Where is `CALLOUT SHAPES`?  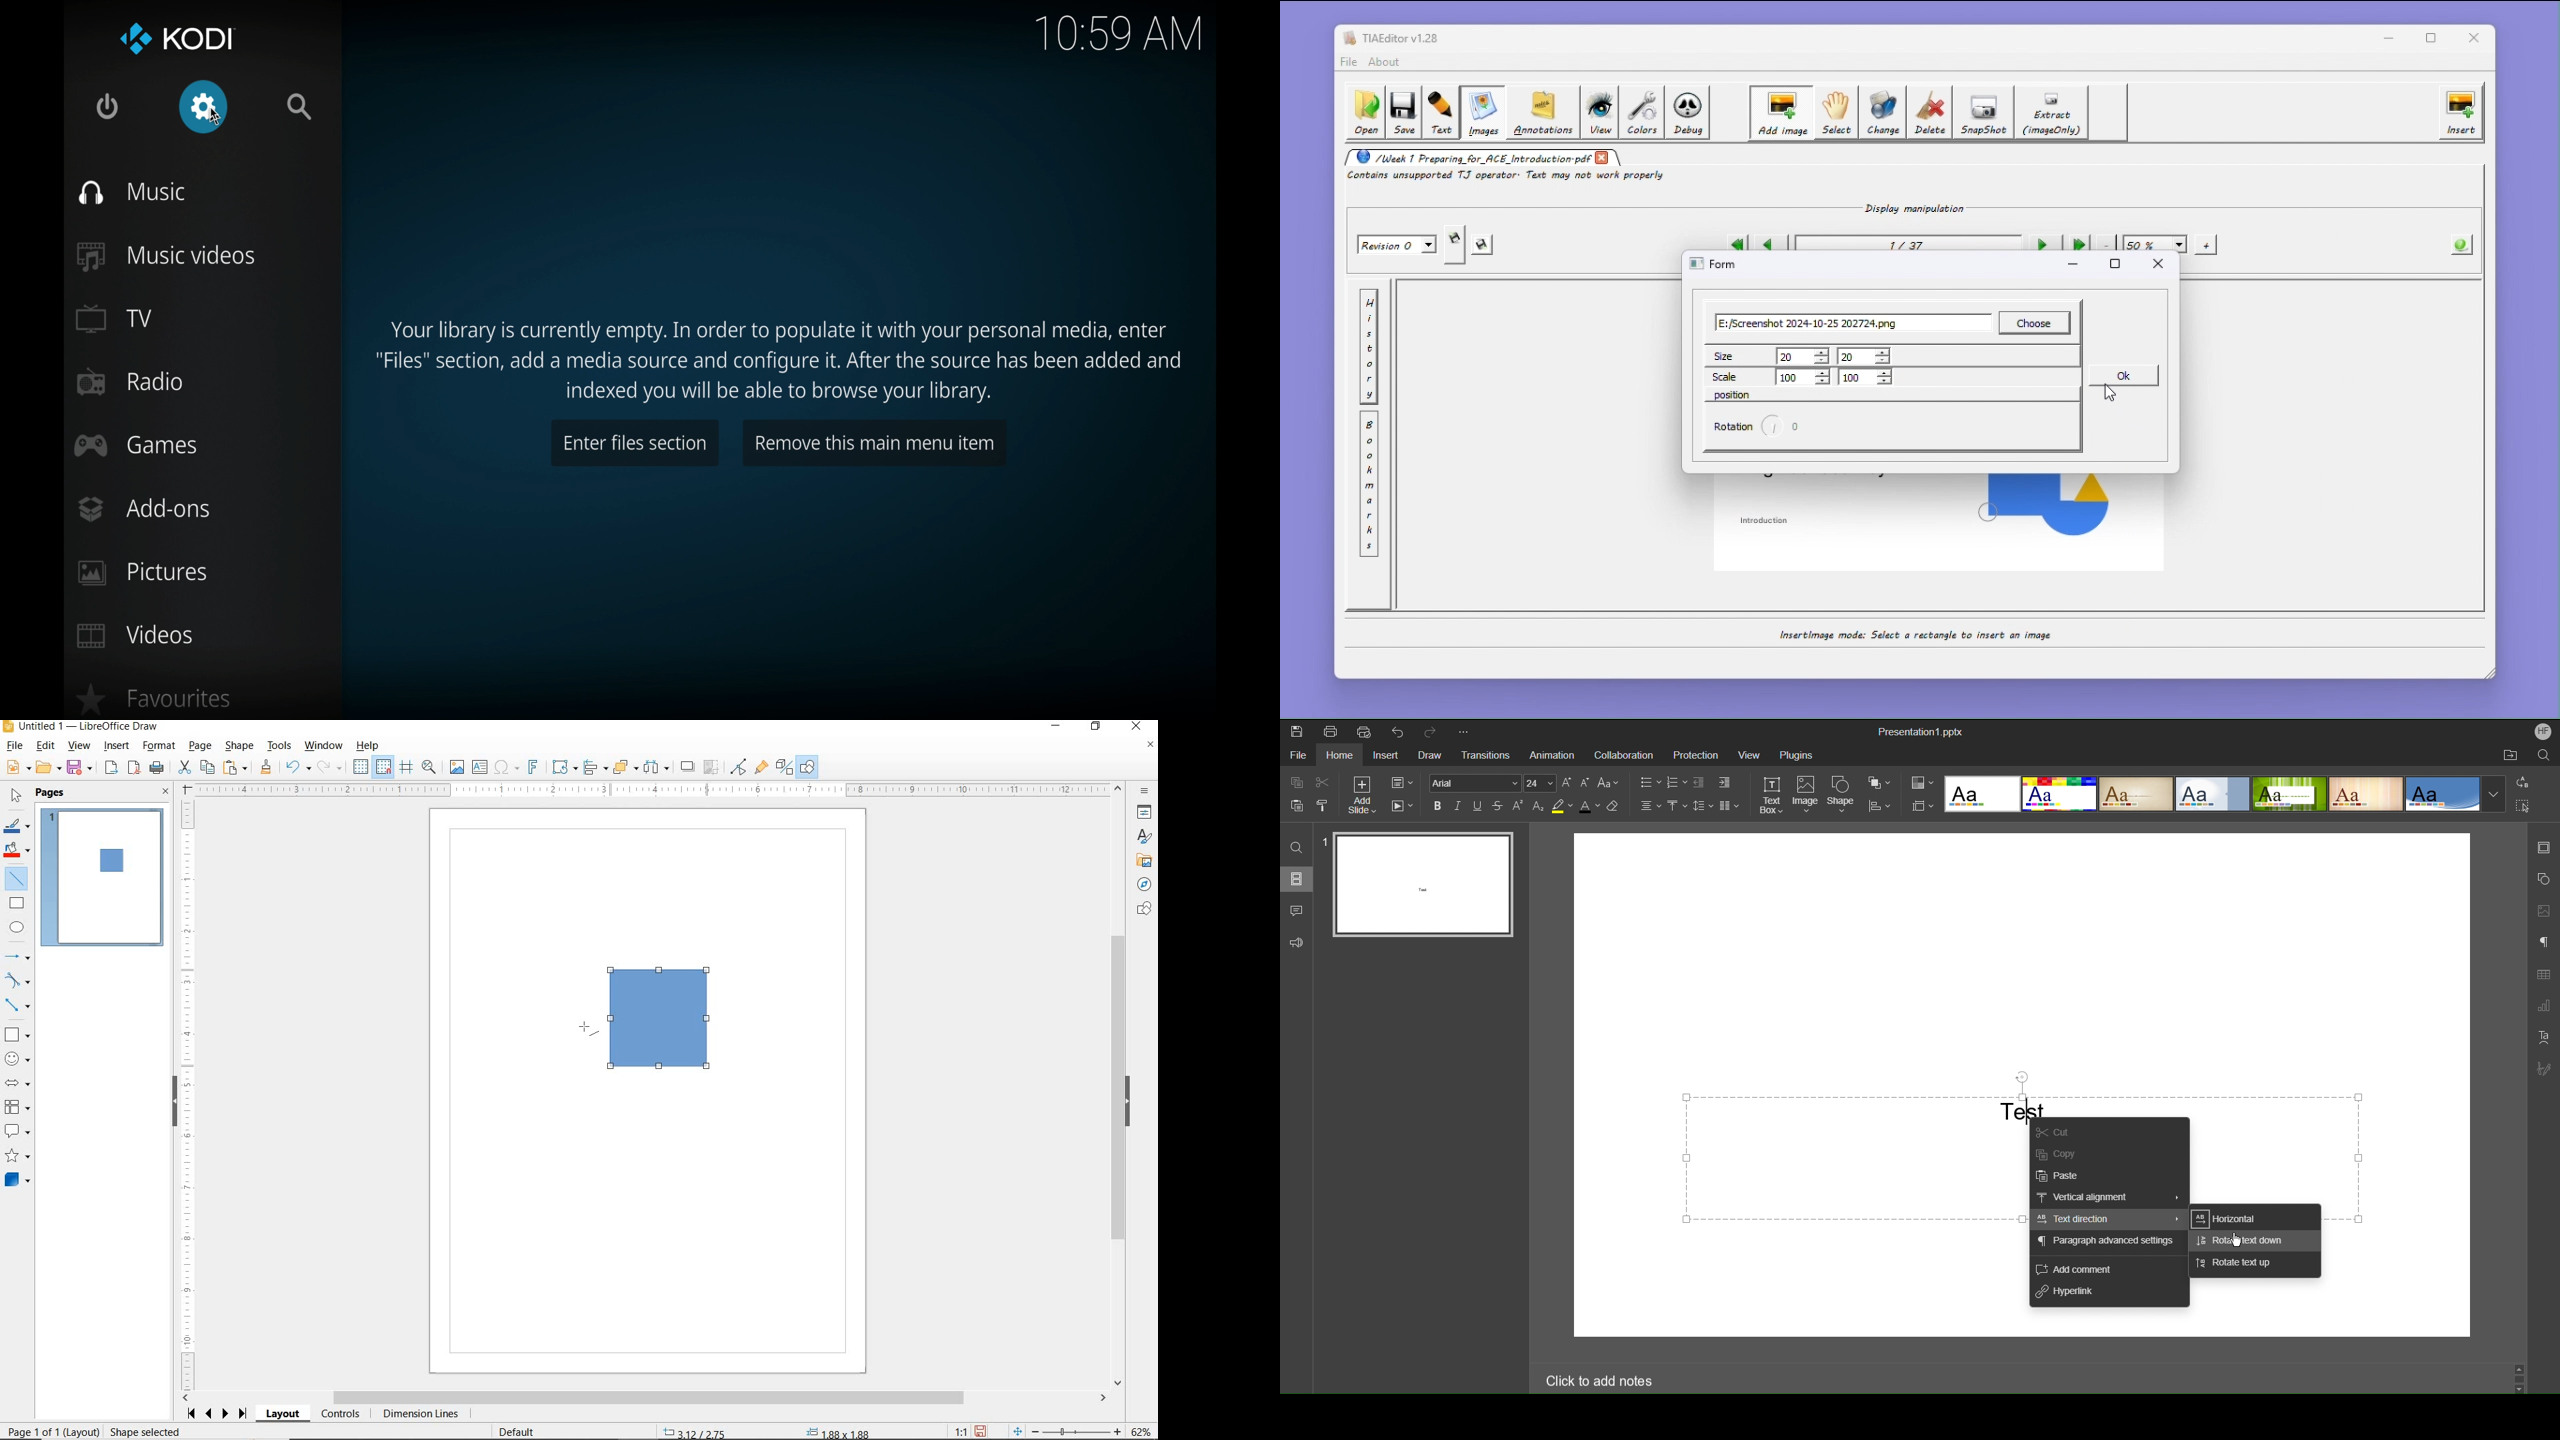 CALLOUT SHAPES is located at coordinates (18, 1132).